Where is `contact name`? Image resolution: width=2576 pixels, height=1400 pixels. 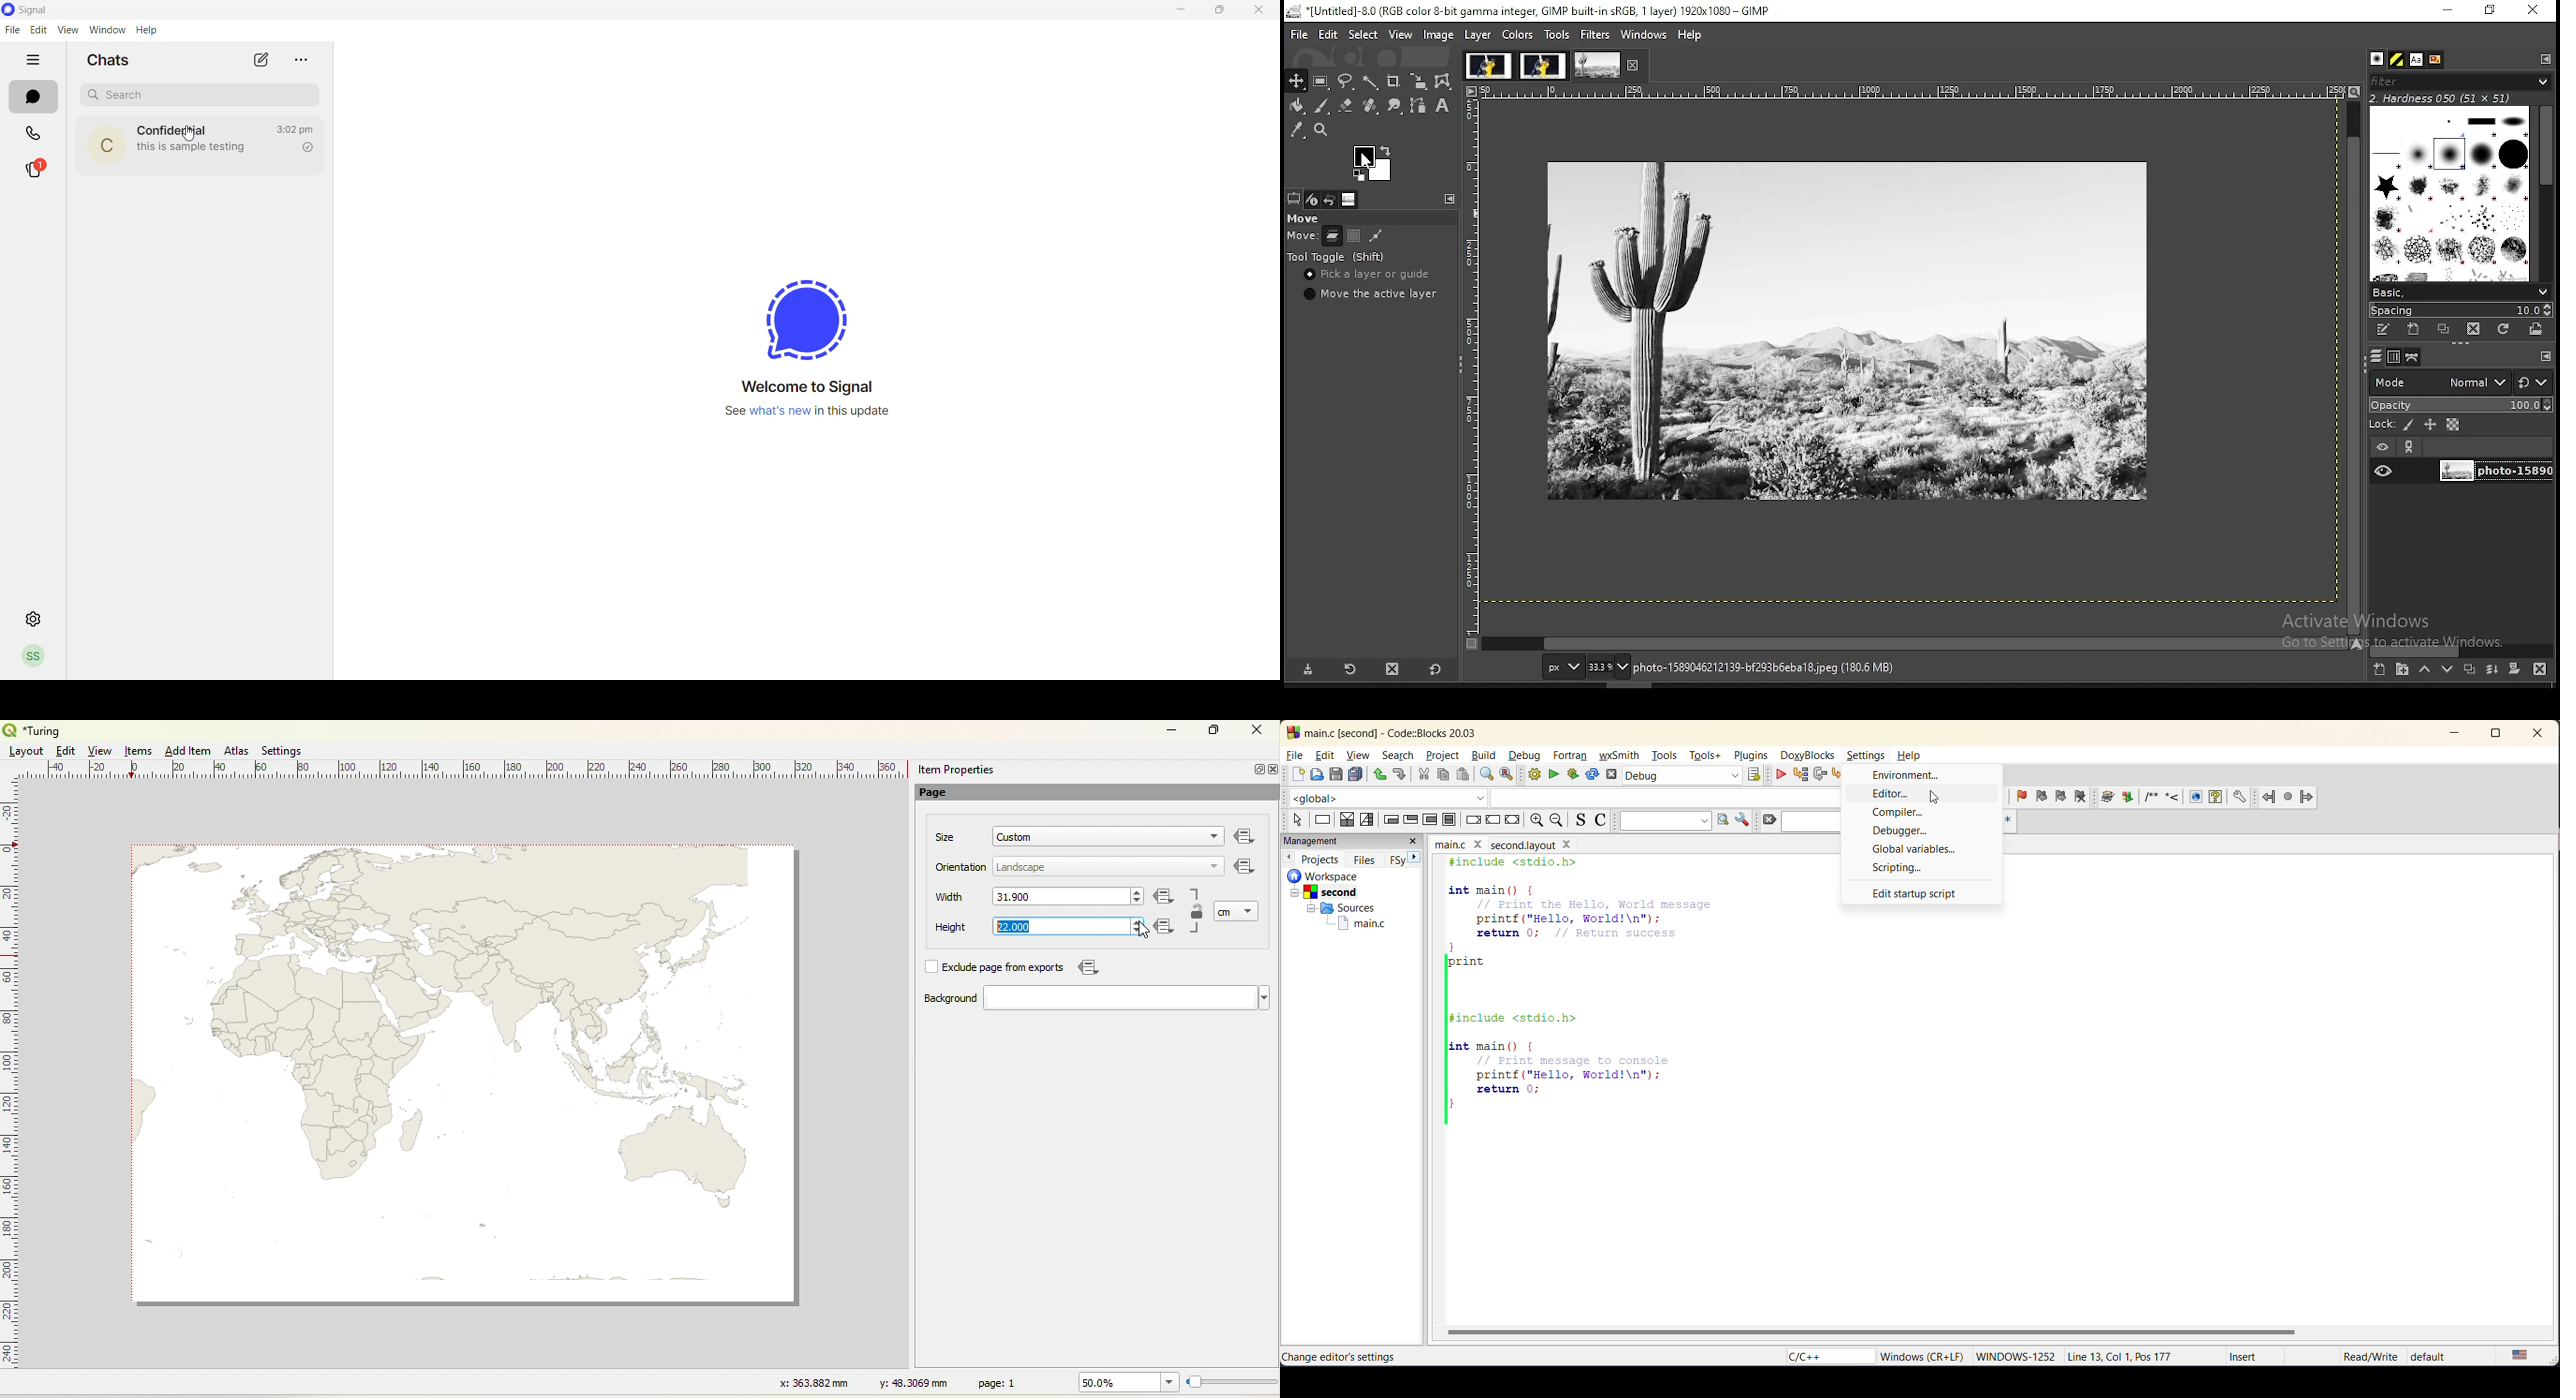 contact name is located at coordinates (174, 129).